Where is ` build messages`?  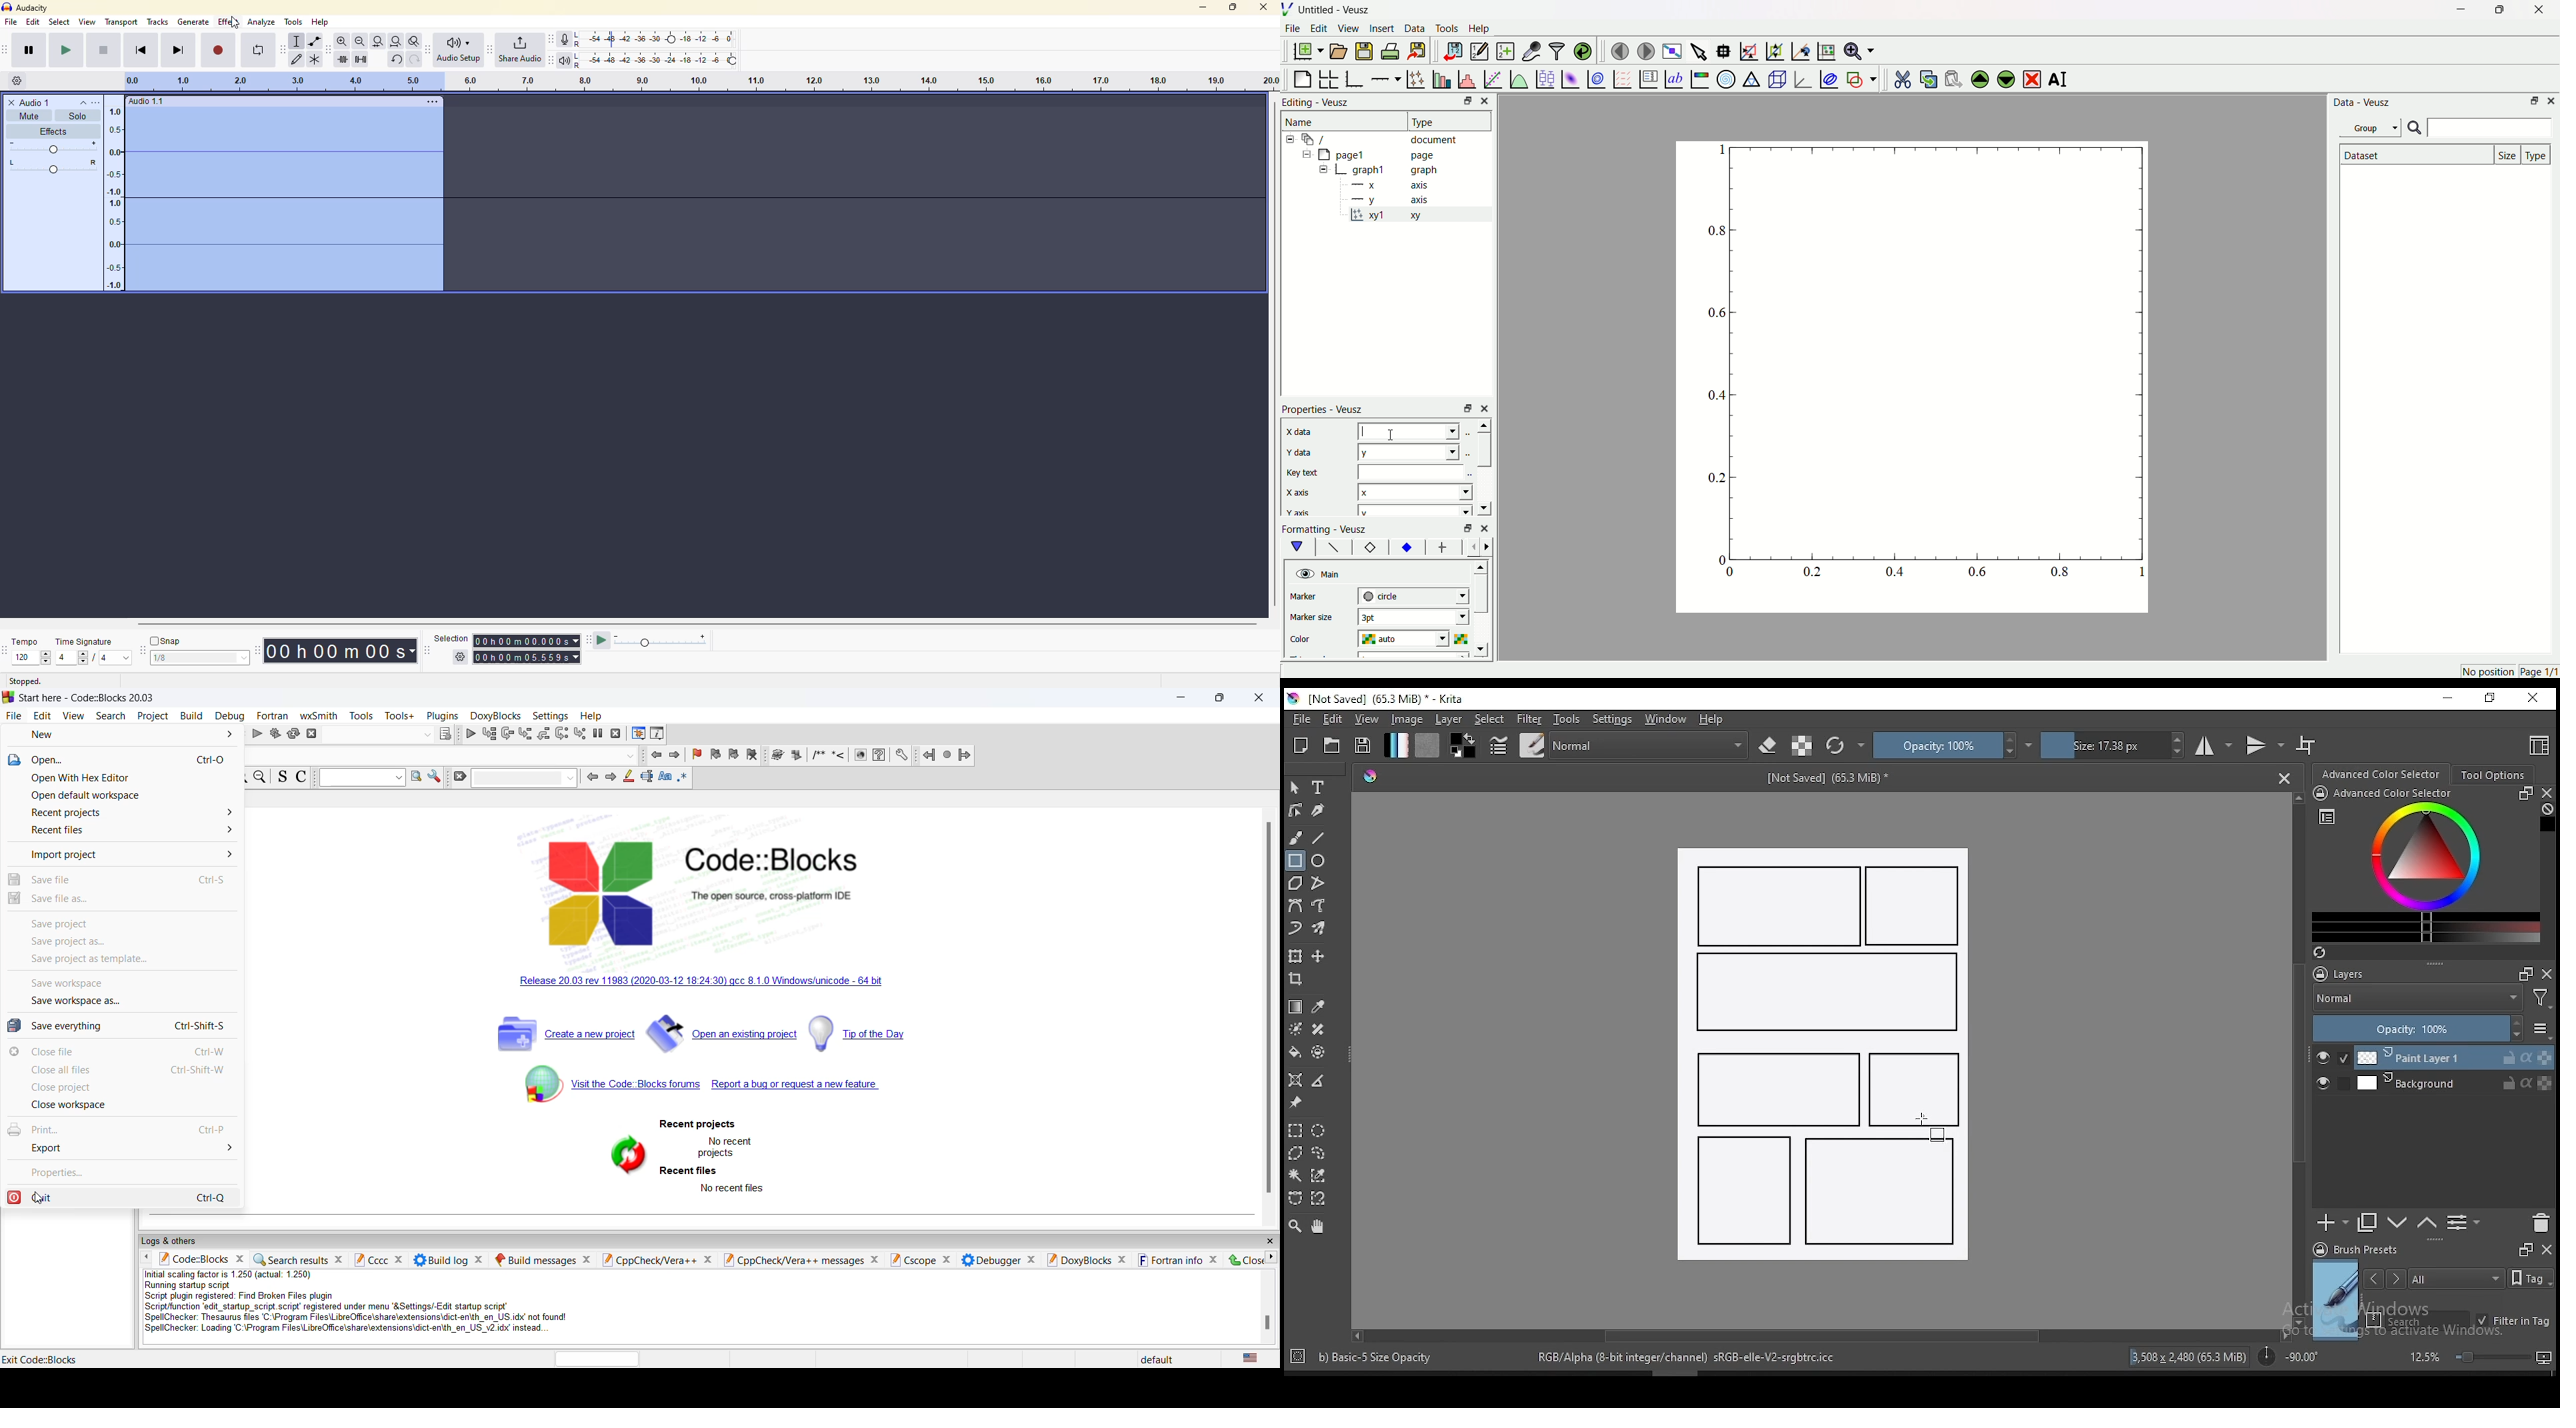
 build messages is located at coordinates (542, 1258).